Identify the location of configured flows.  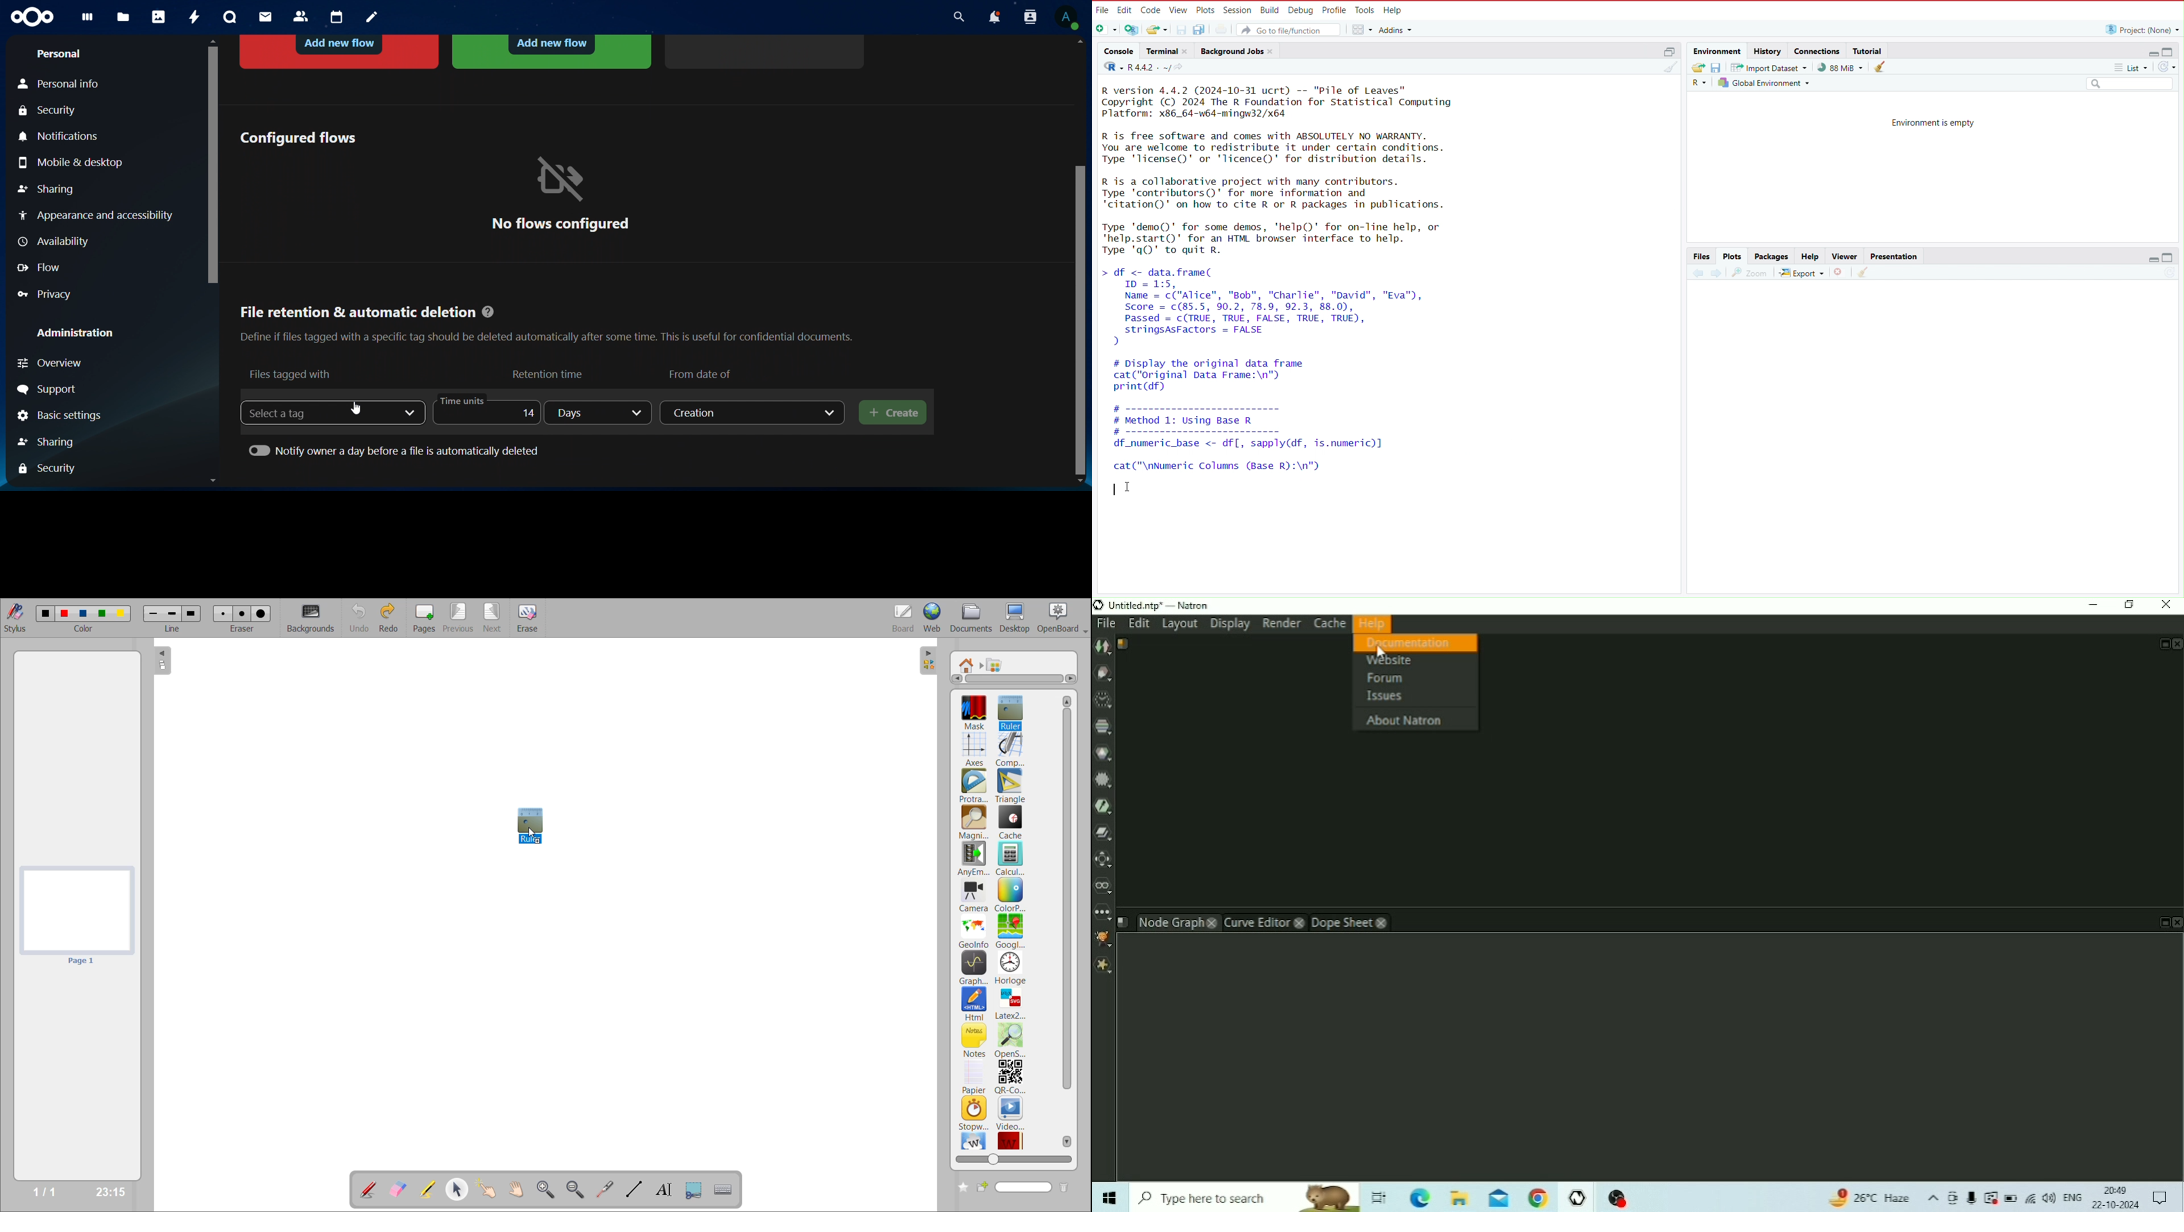
(297, 137).